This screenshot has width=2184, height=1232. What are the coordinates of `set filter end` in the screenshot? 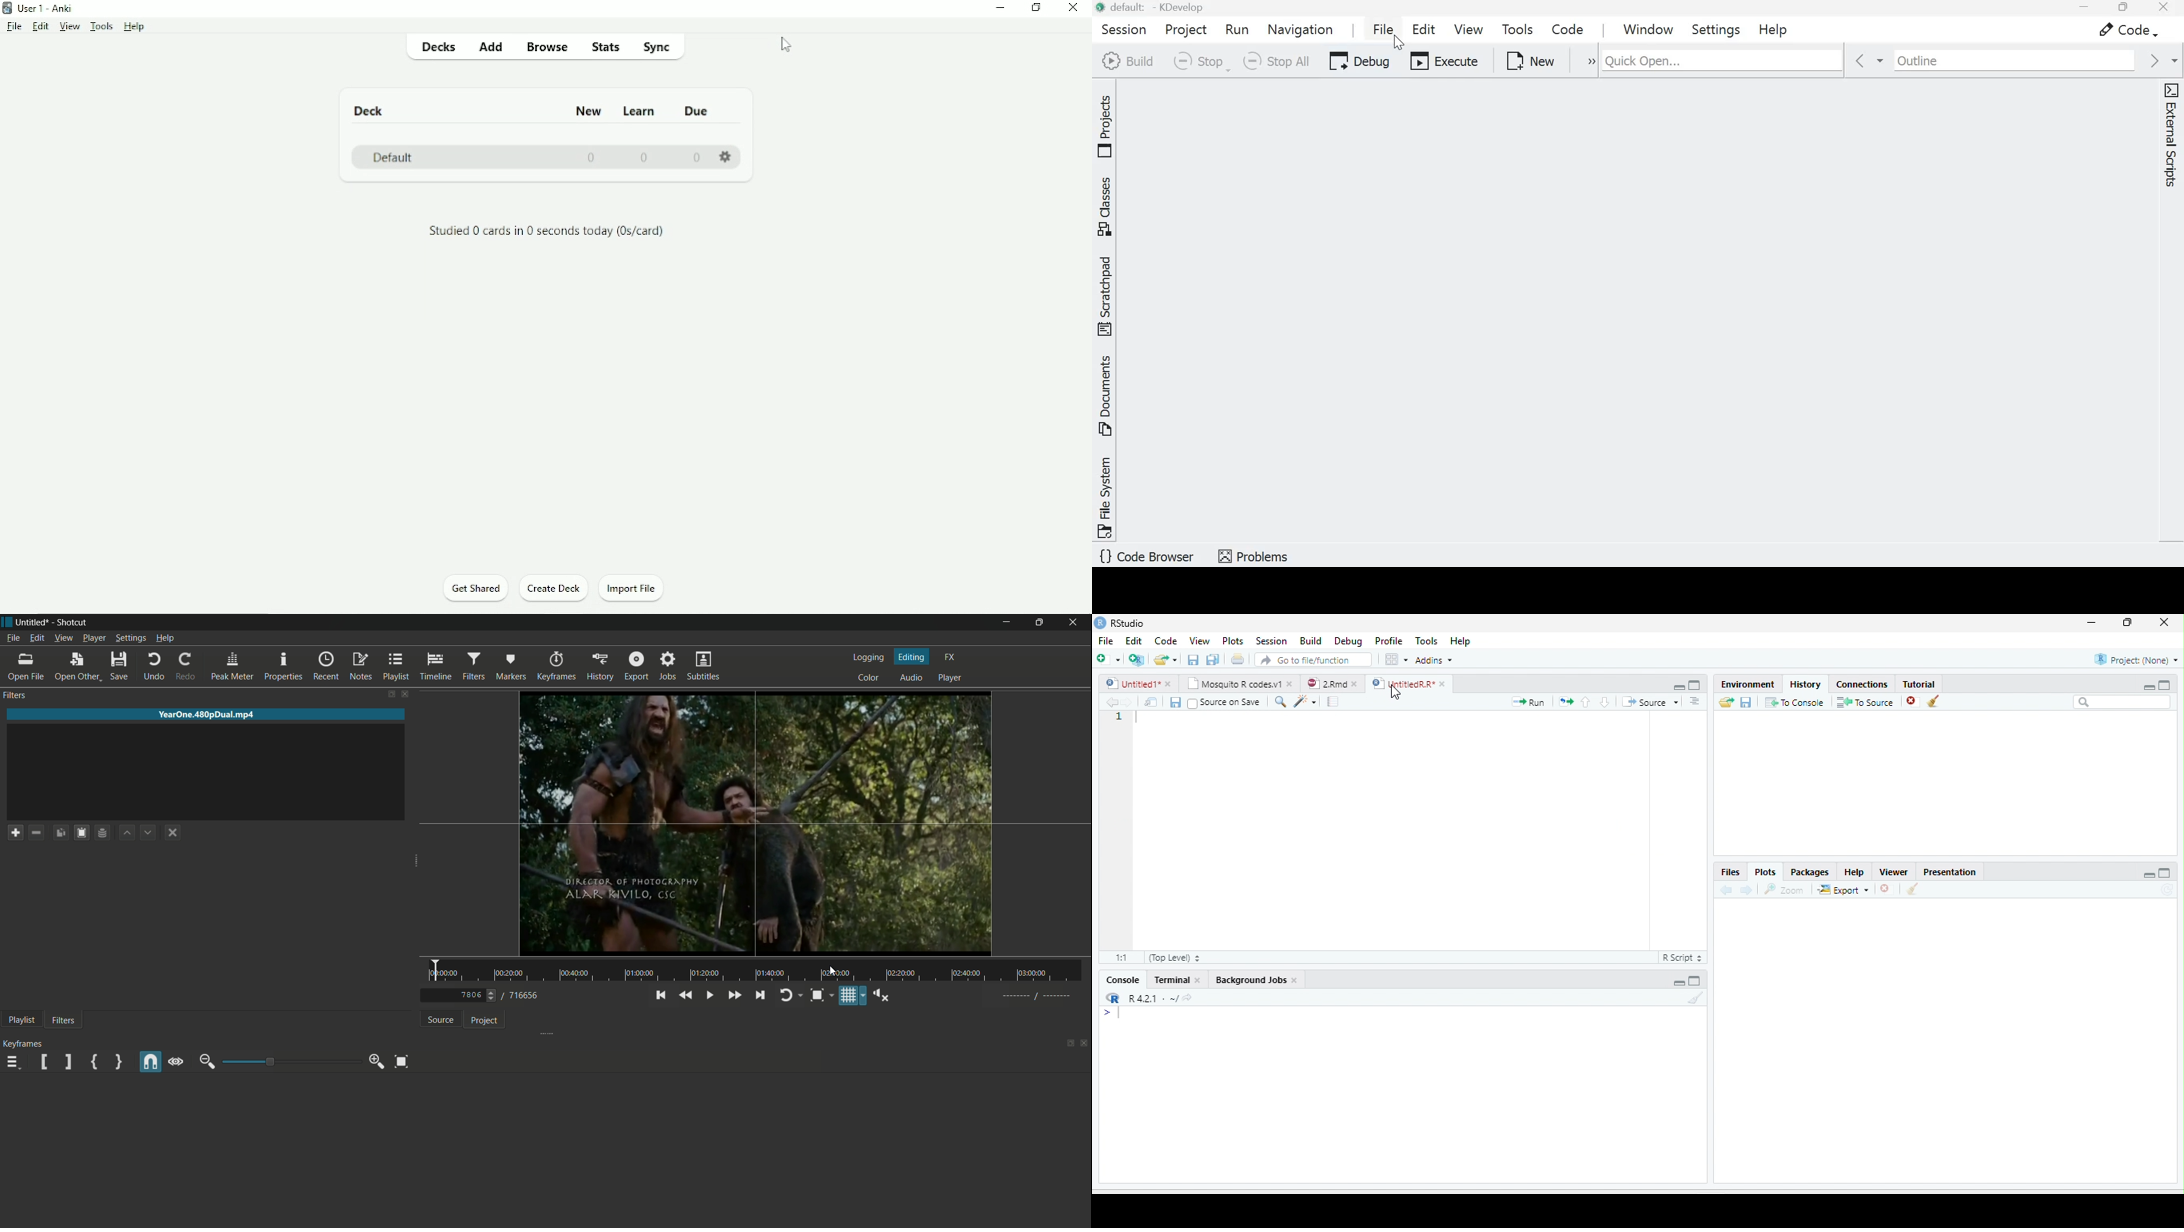 It's located at (67, 1062).